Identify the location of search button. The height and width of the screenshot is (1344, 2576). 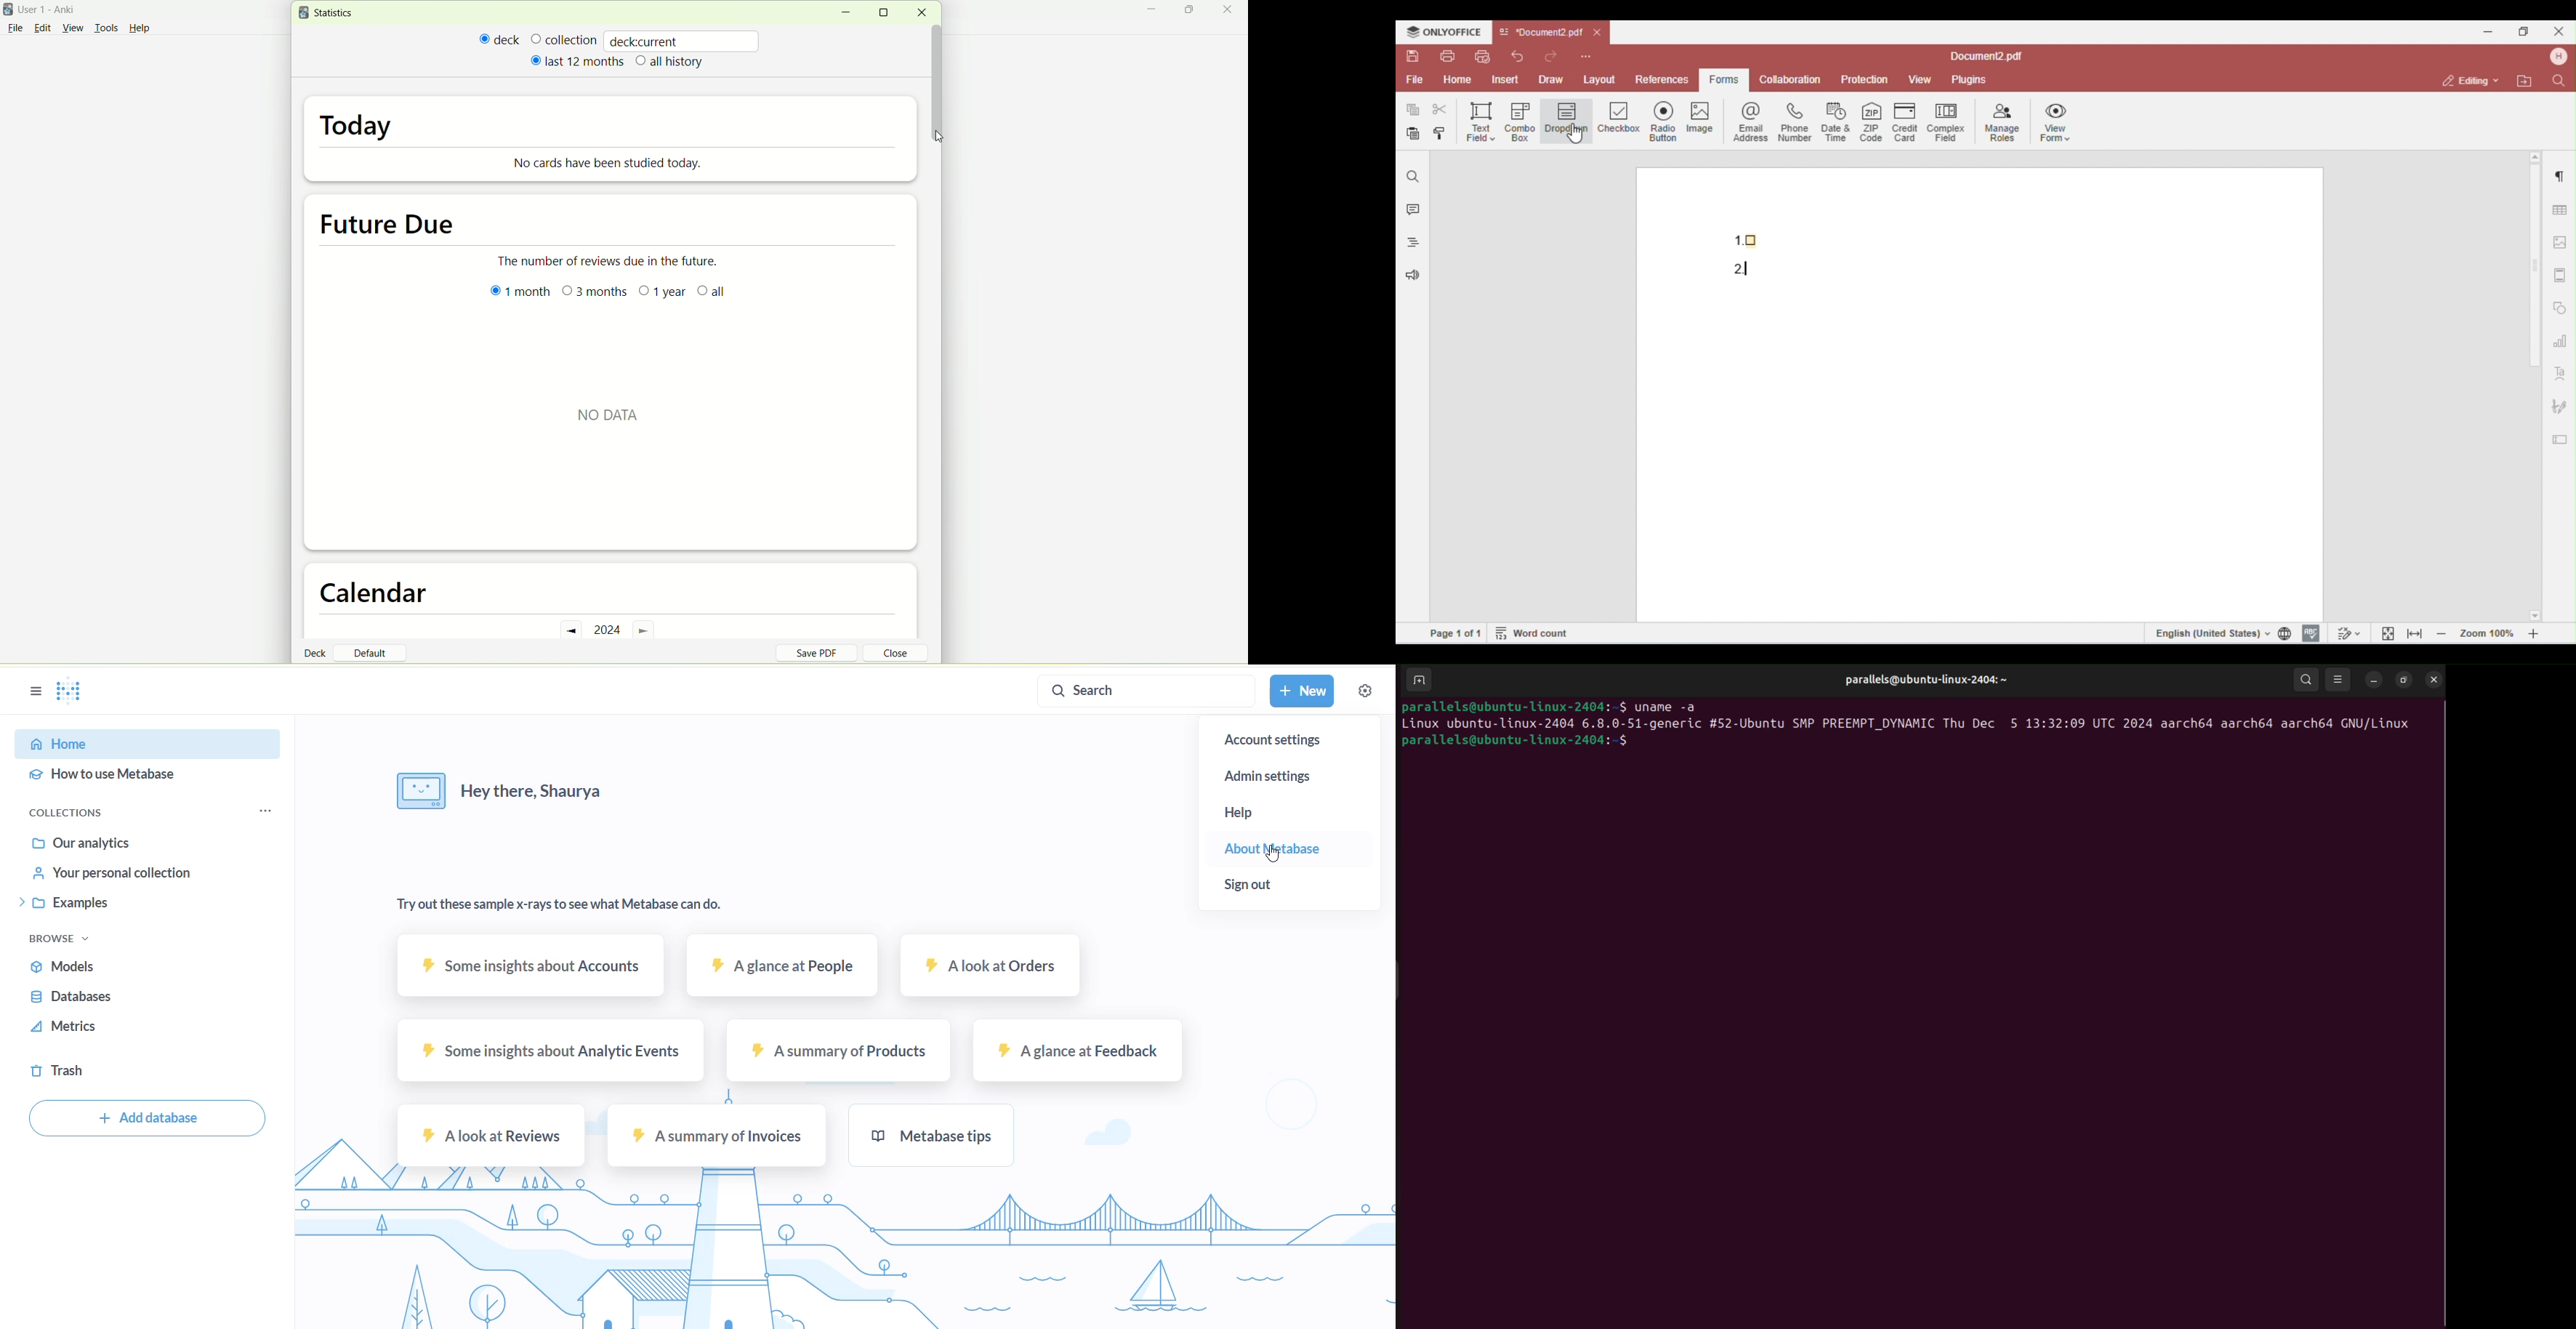
(1138, 689).